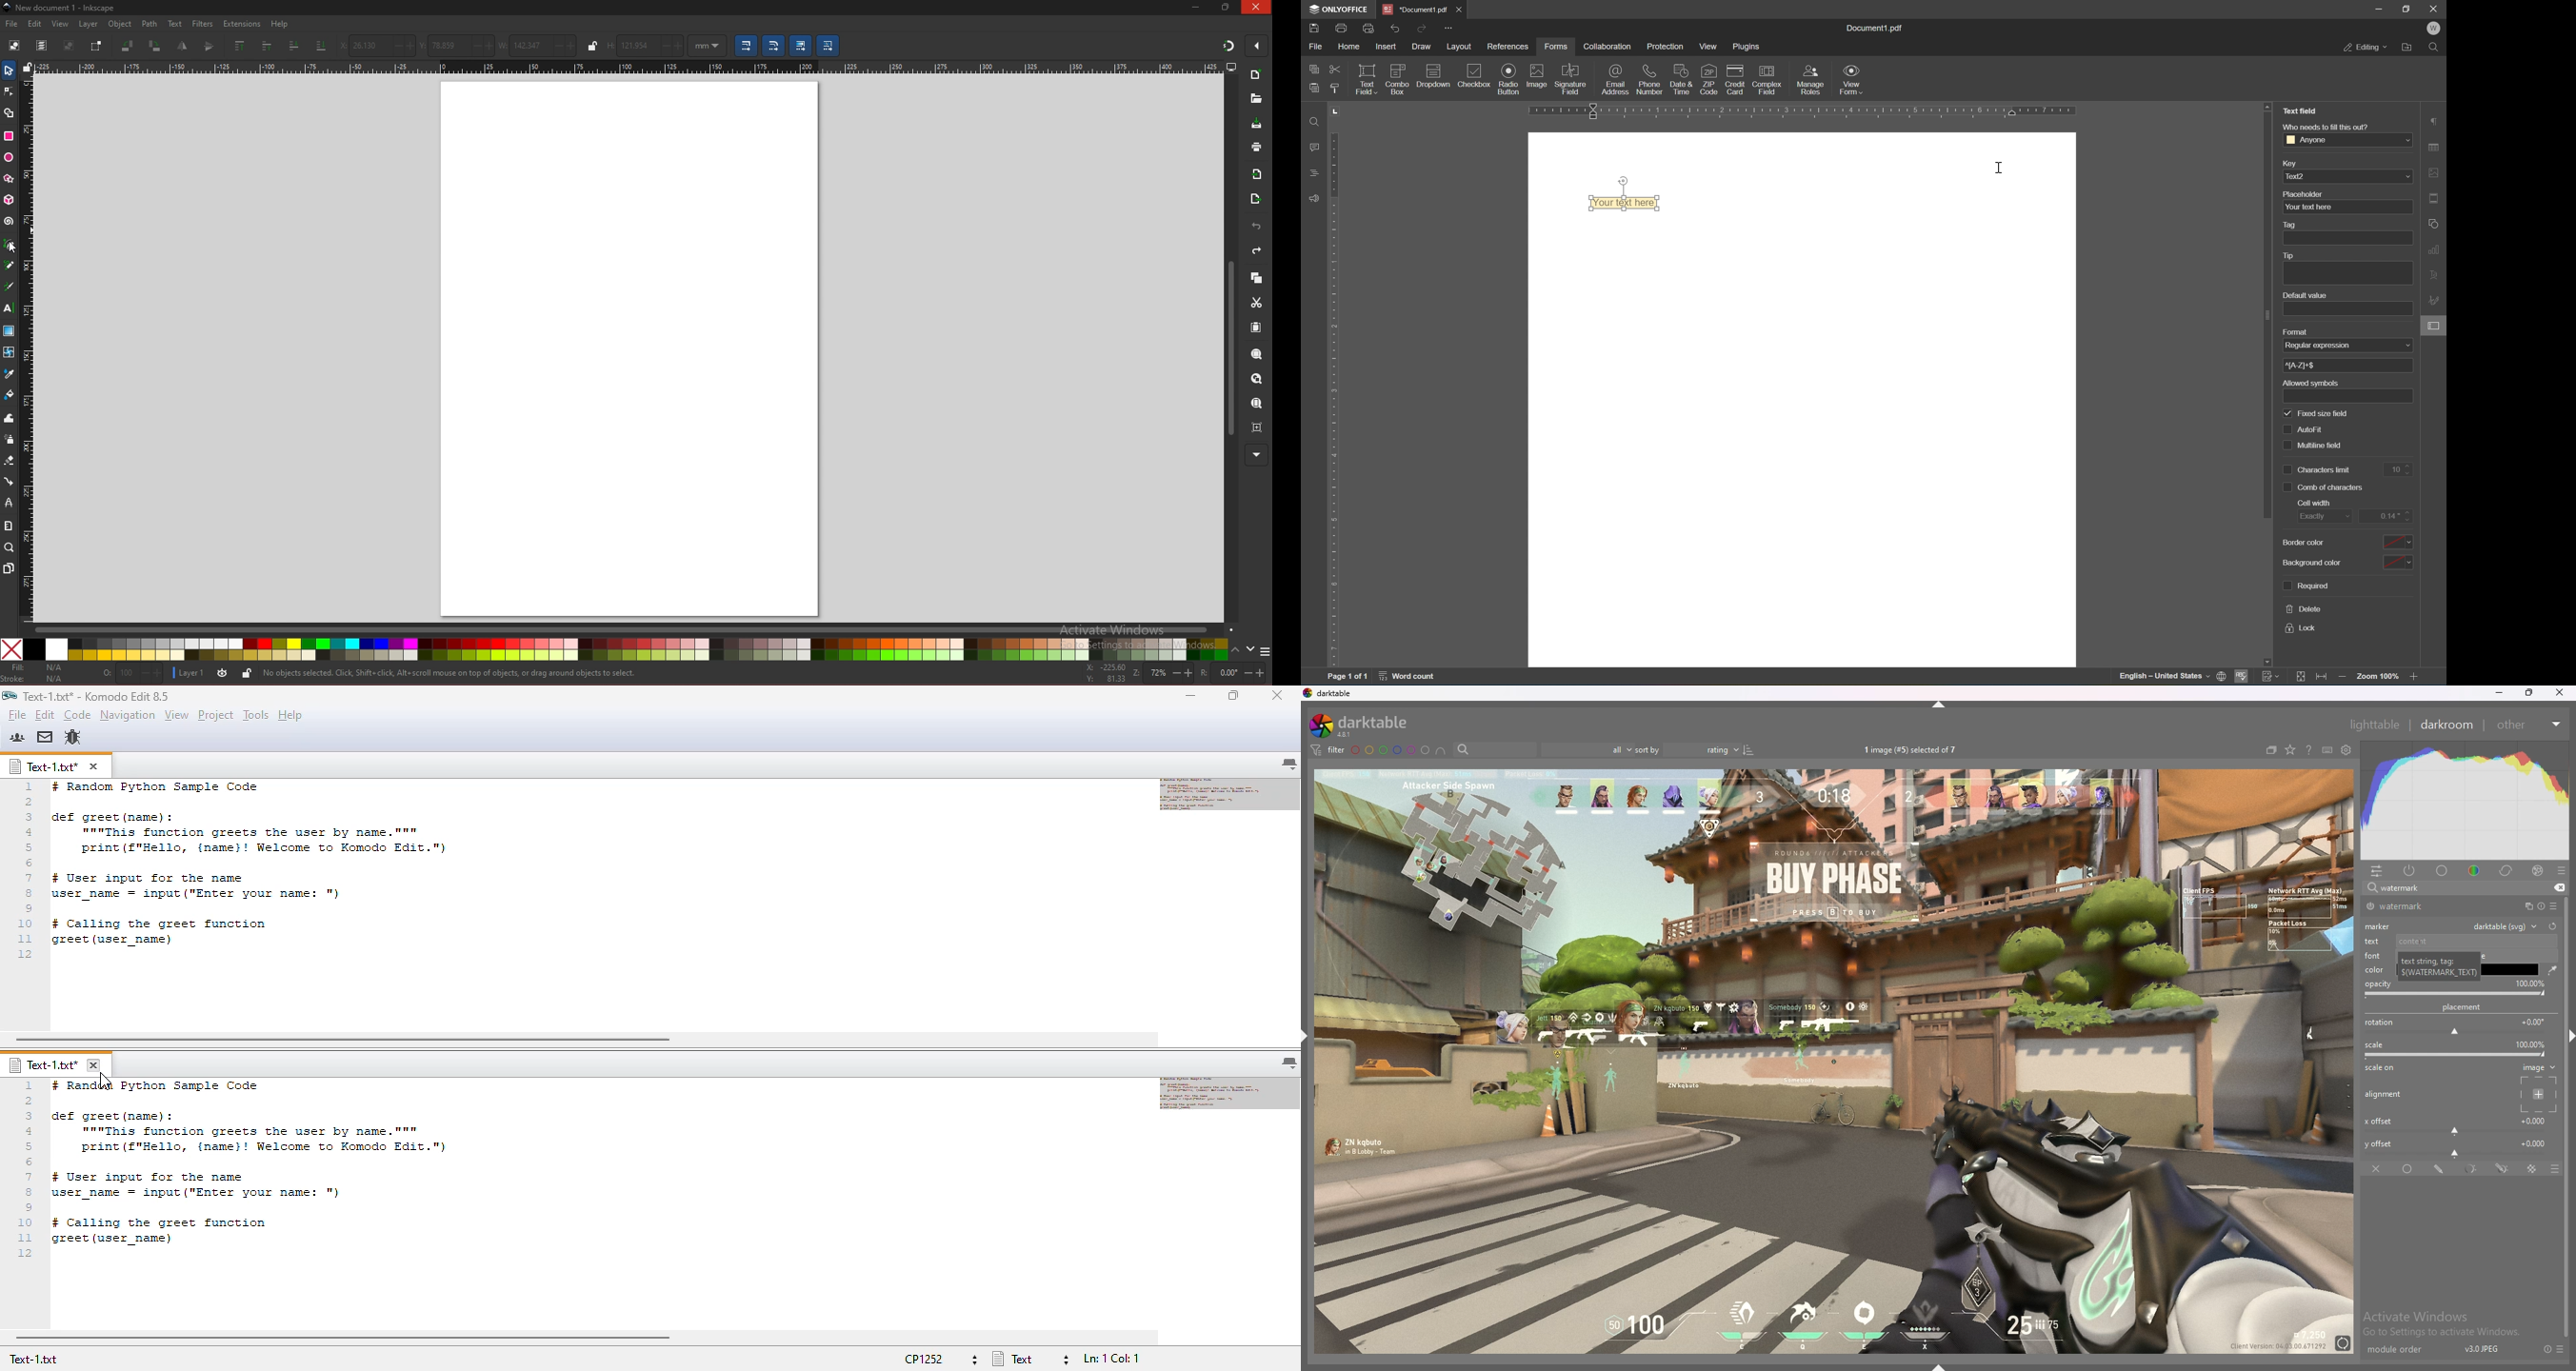 The width and height of the screenshot is (2576, 1372). Describe the element at coordinates (1878, 28) in the screenshot. I see `document1.pdf` at that location.